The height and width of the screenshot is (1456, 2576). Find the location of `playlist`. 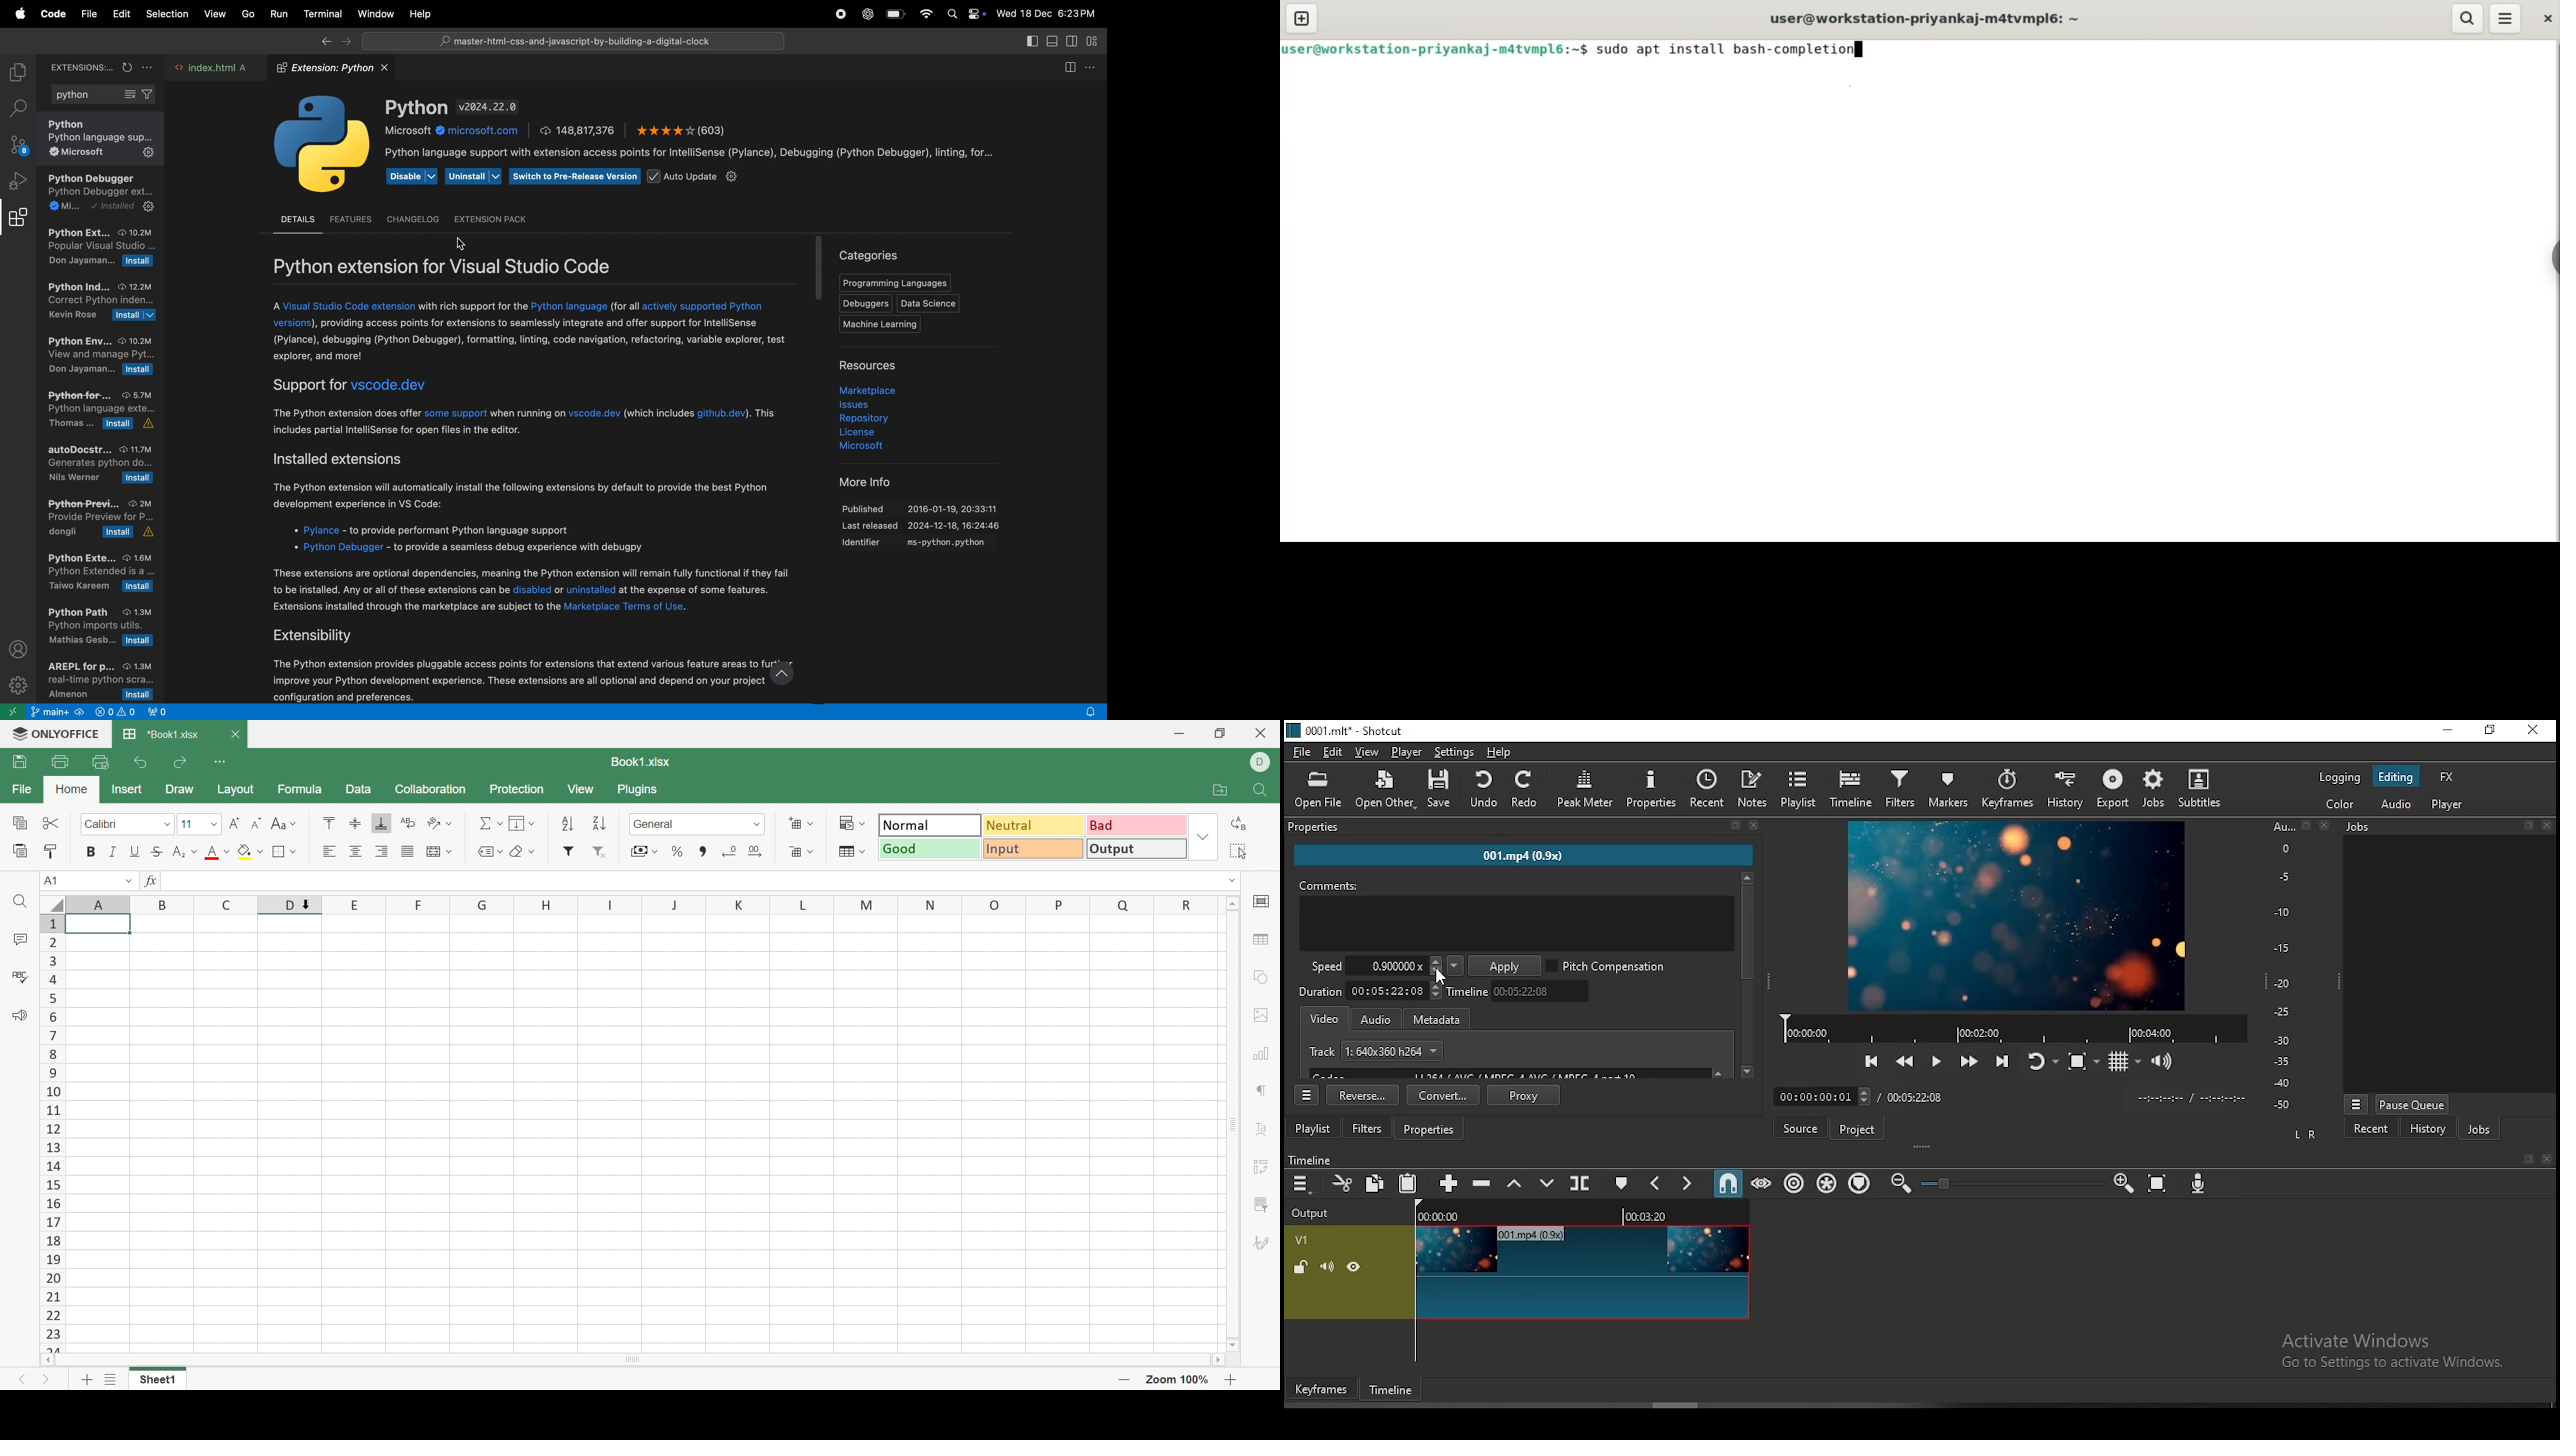

playlist is located at coordinates (1799, 789).